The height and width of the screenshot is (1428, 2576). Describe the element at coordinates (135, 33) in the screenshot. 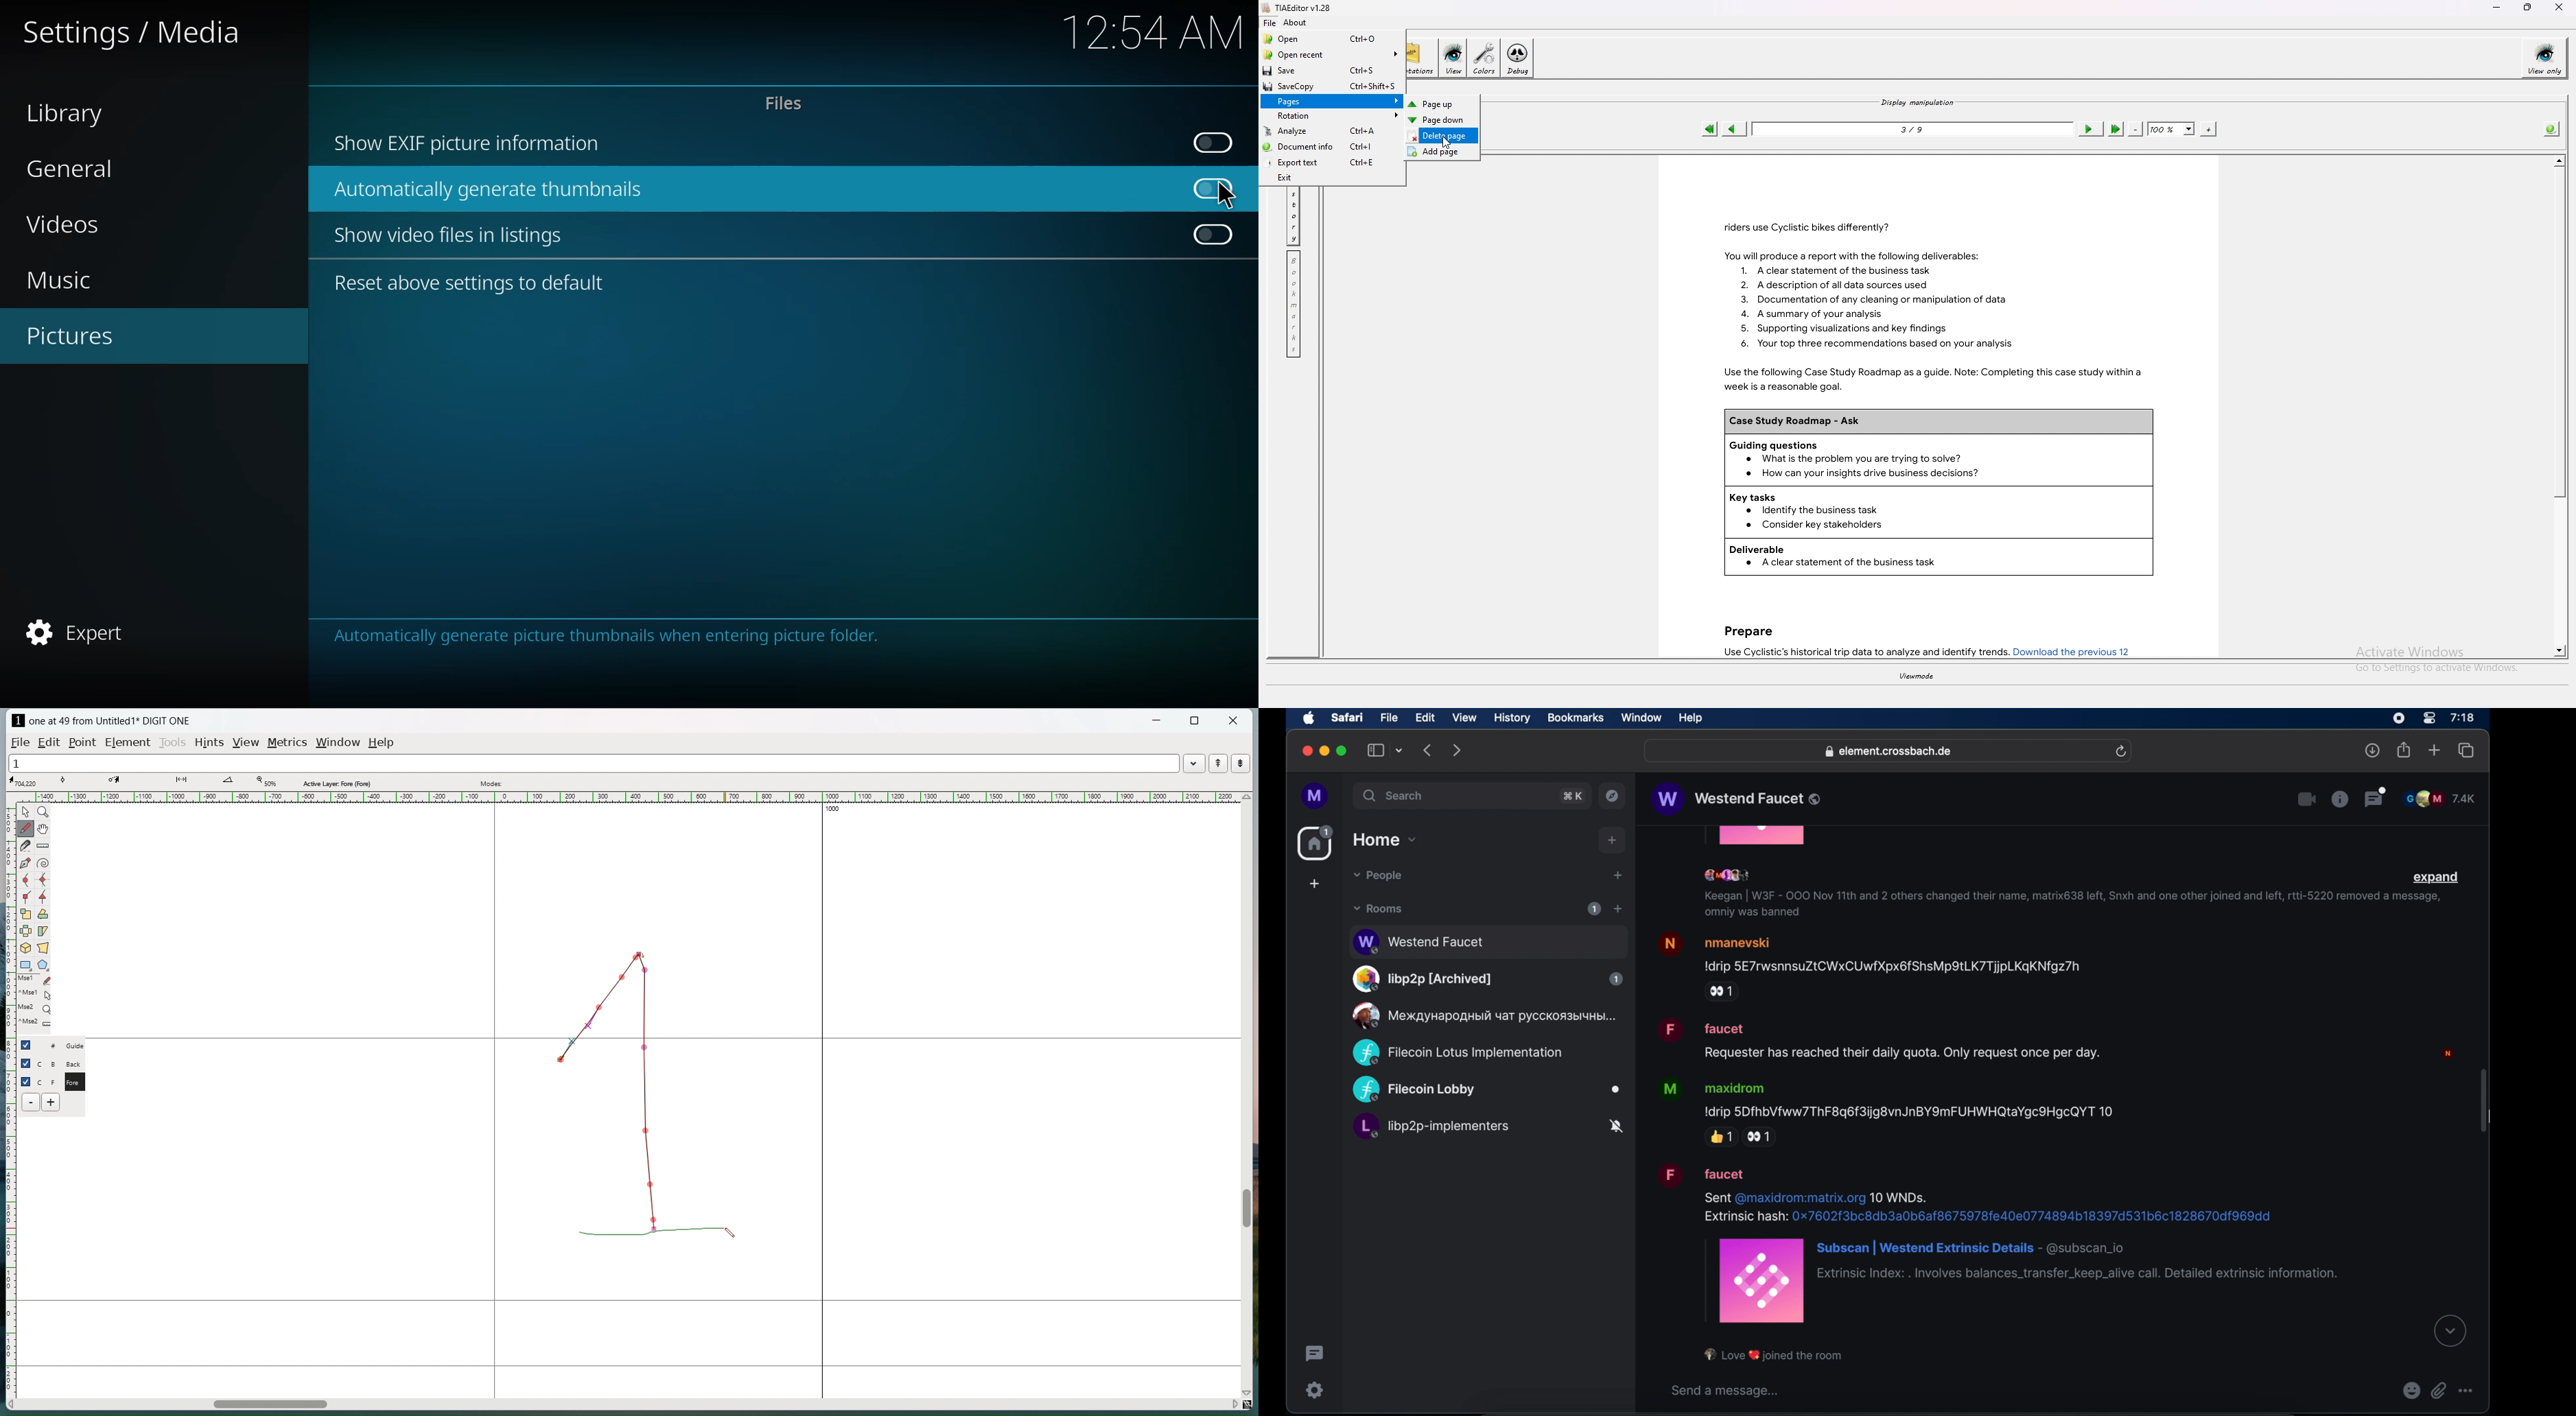

I see `settings media` at that location.